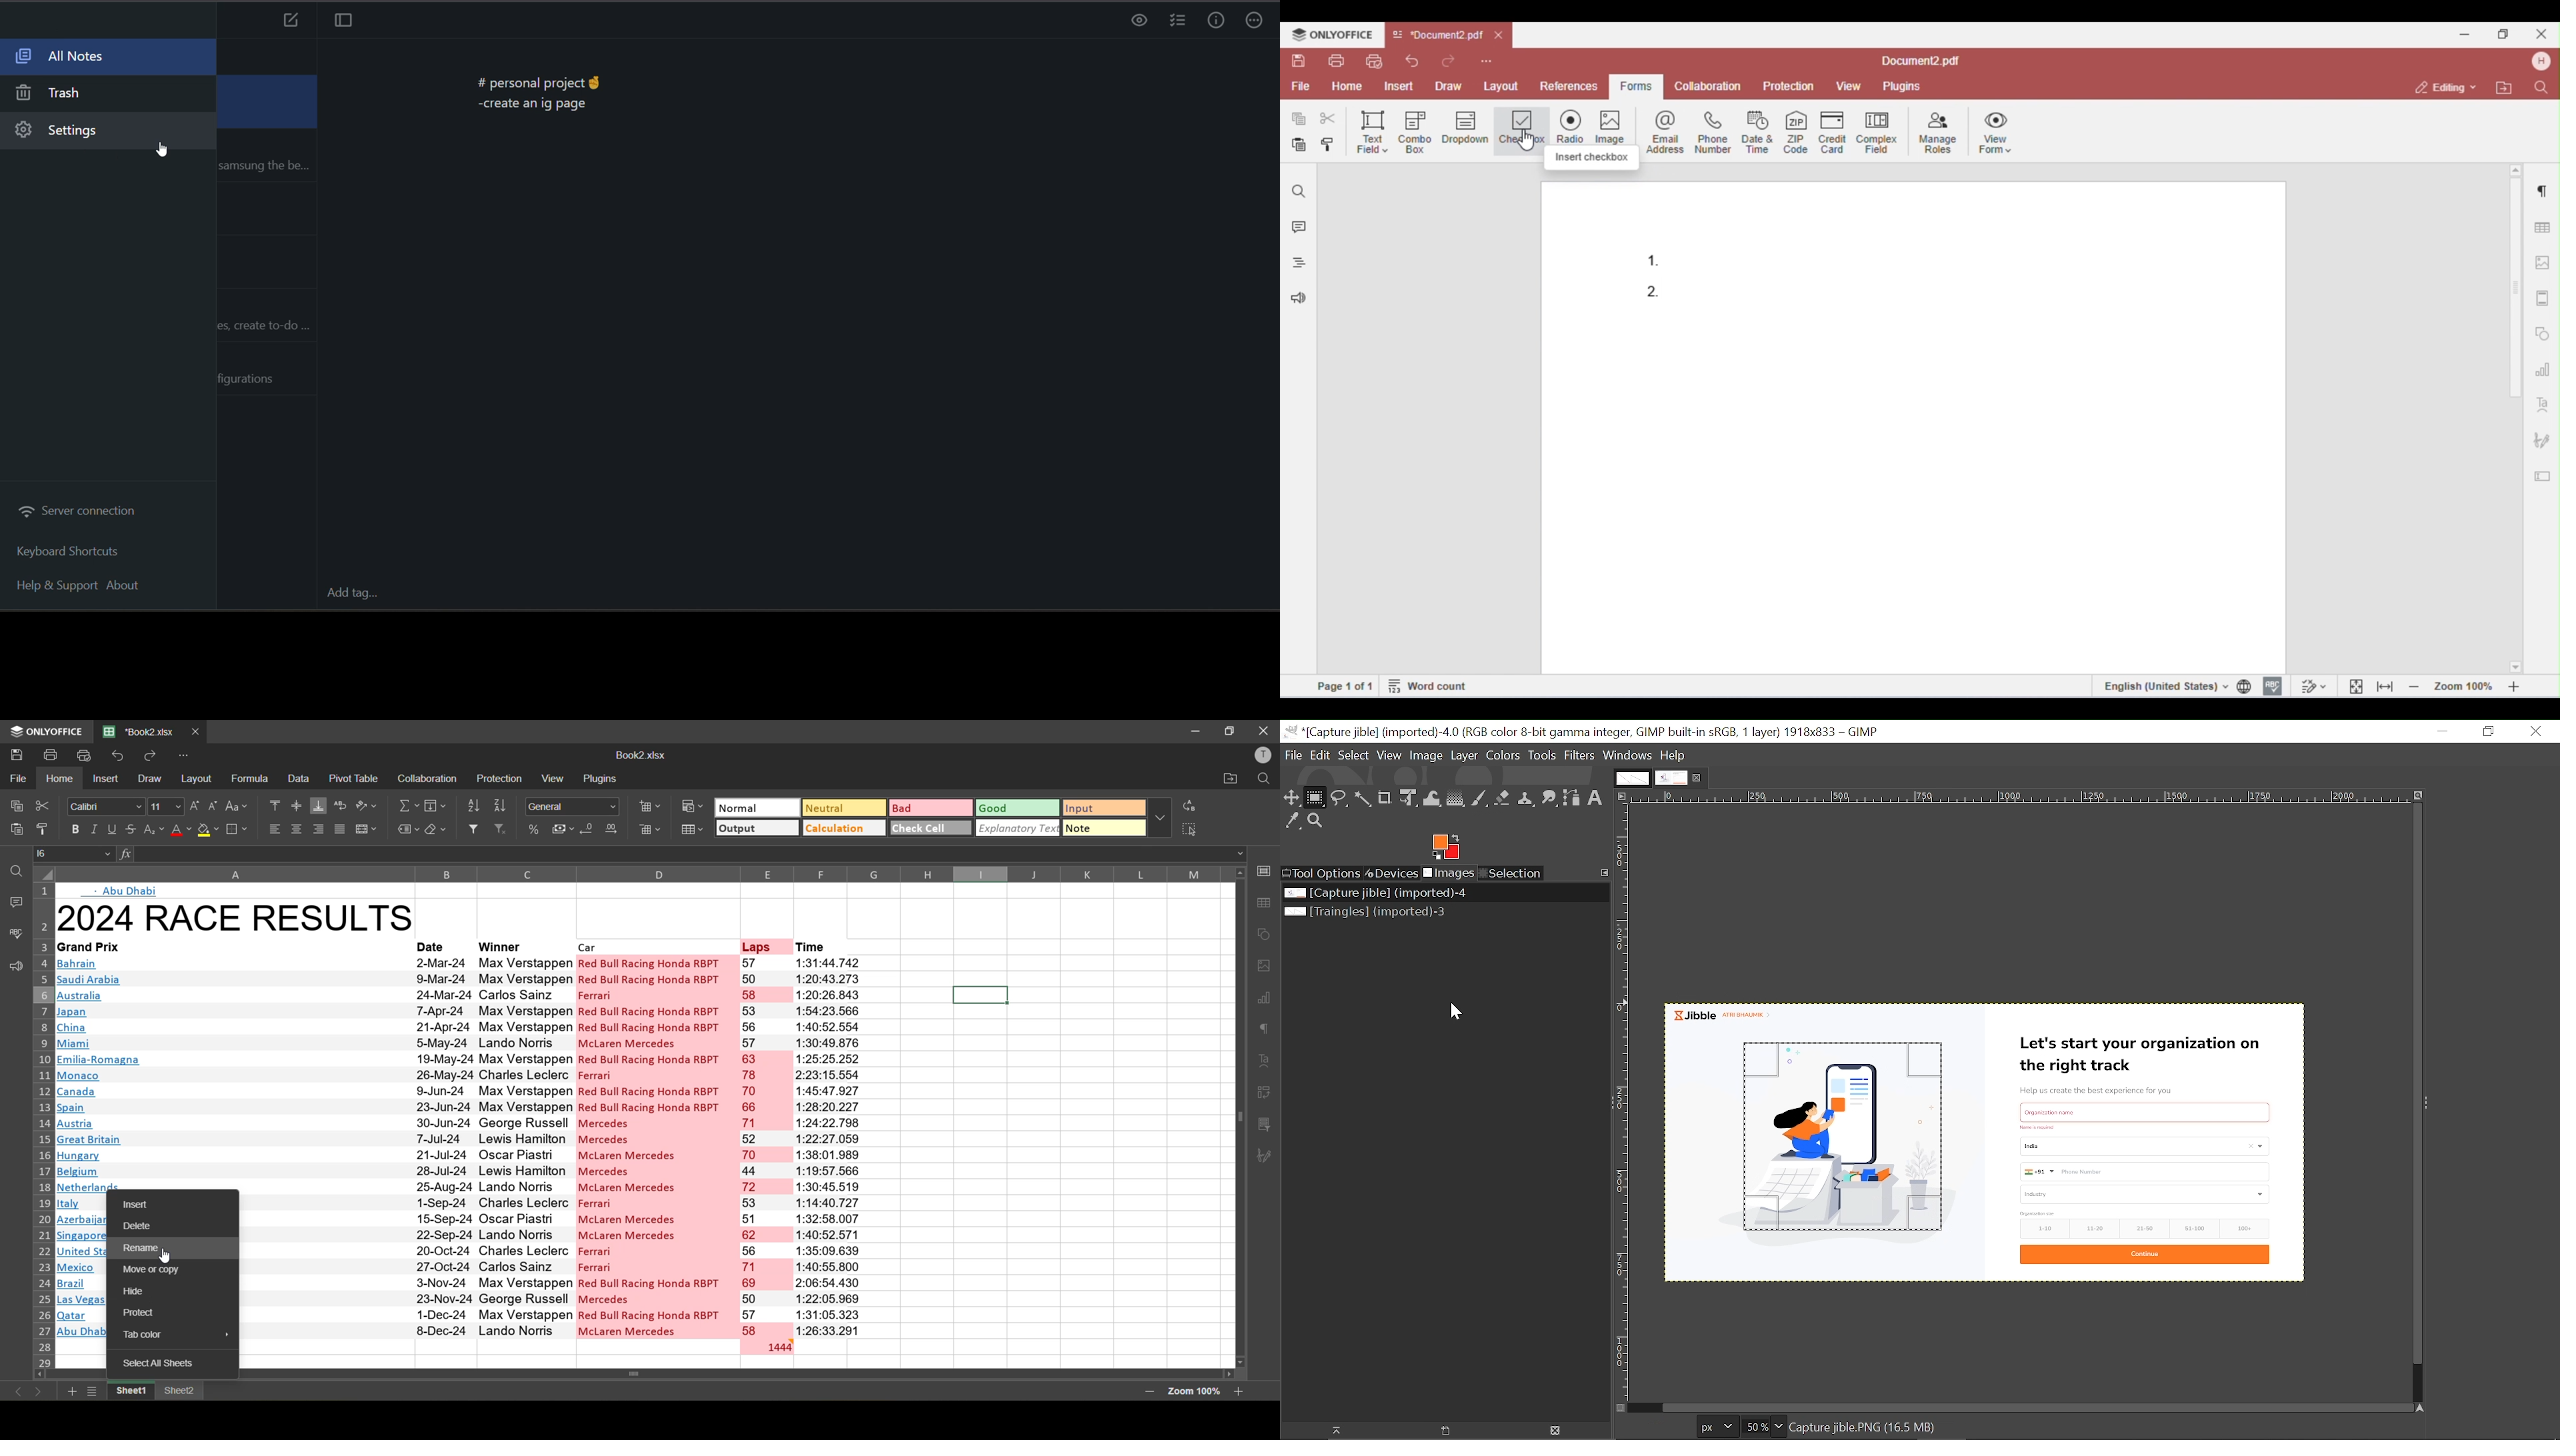 Image resolution: width=2576 pixels, height=1456 pixels. Describe the element at coordinates (501, 779) in the screenshot. I see `protection` at that location.